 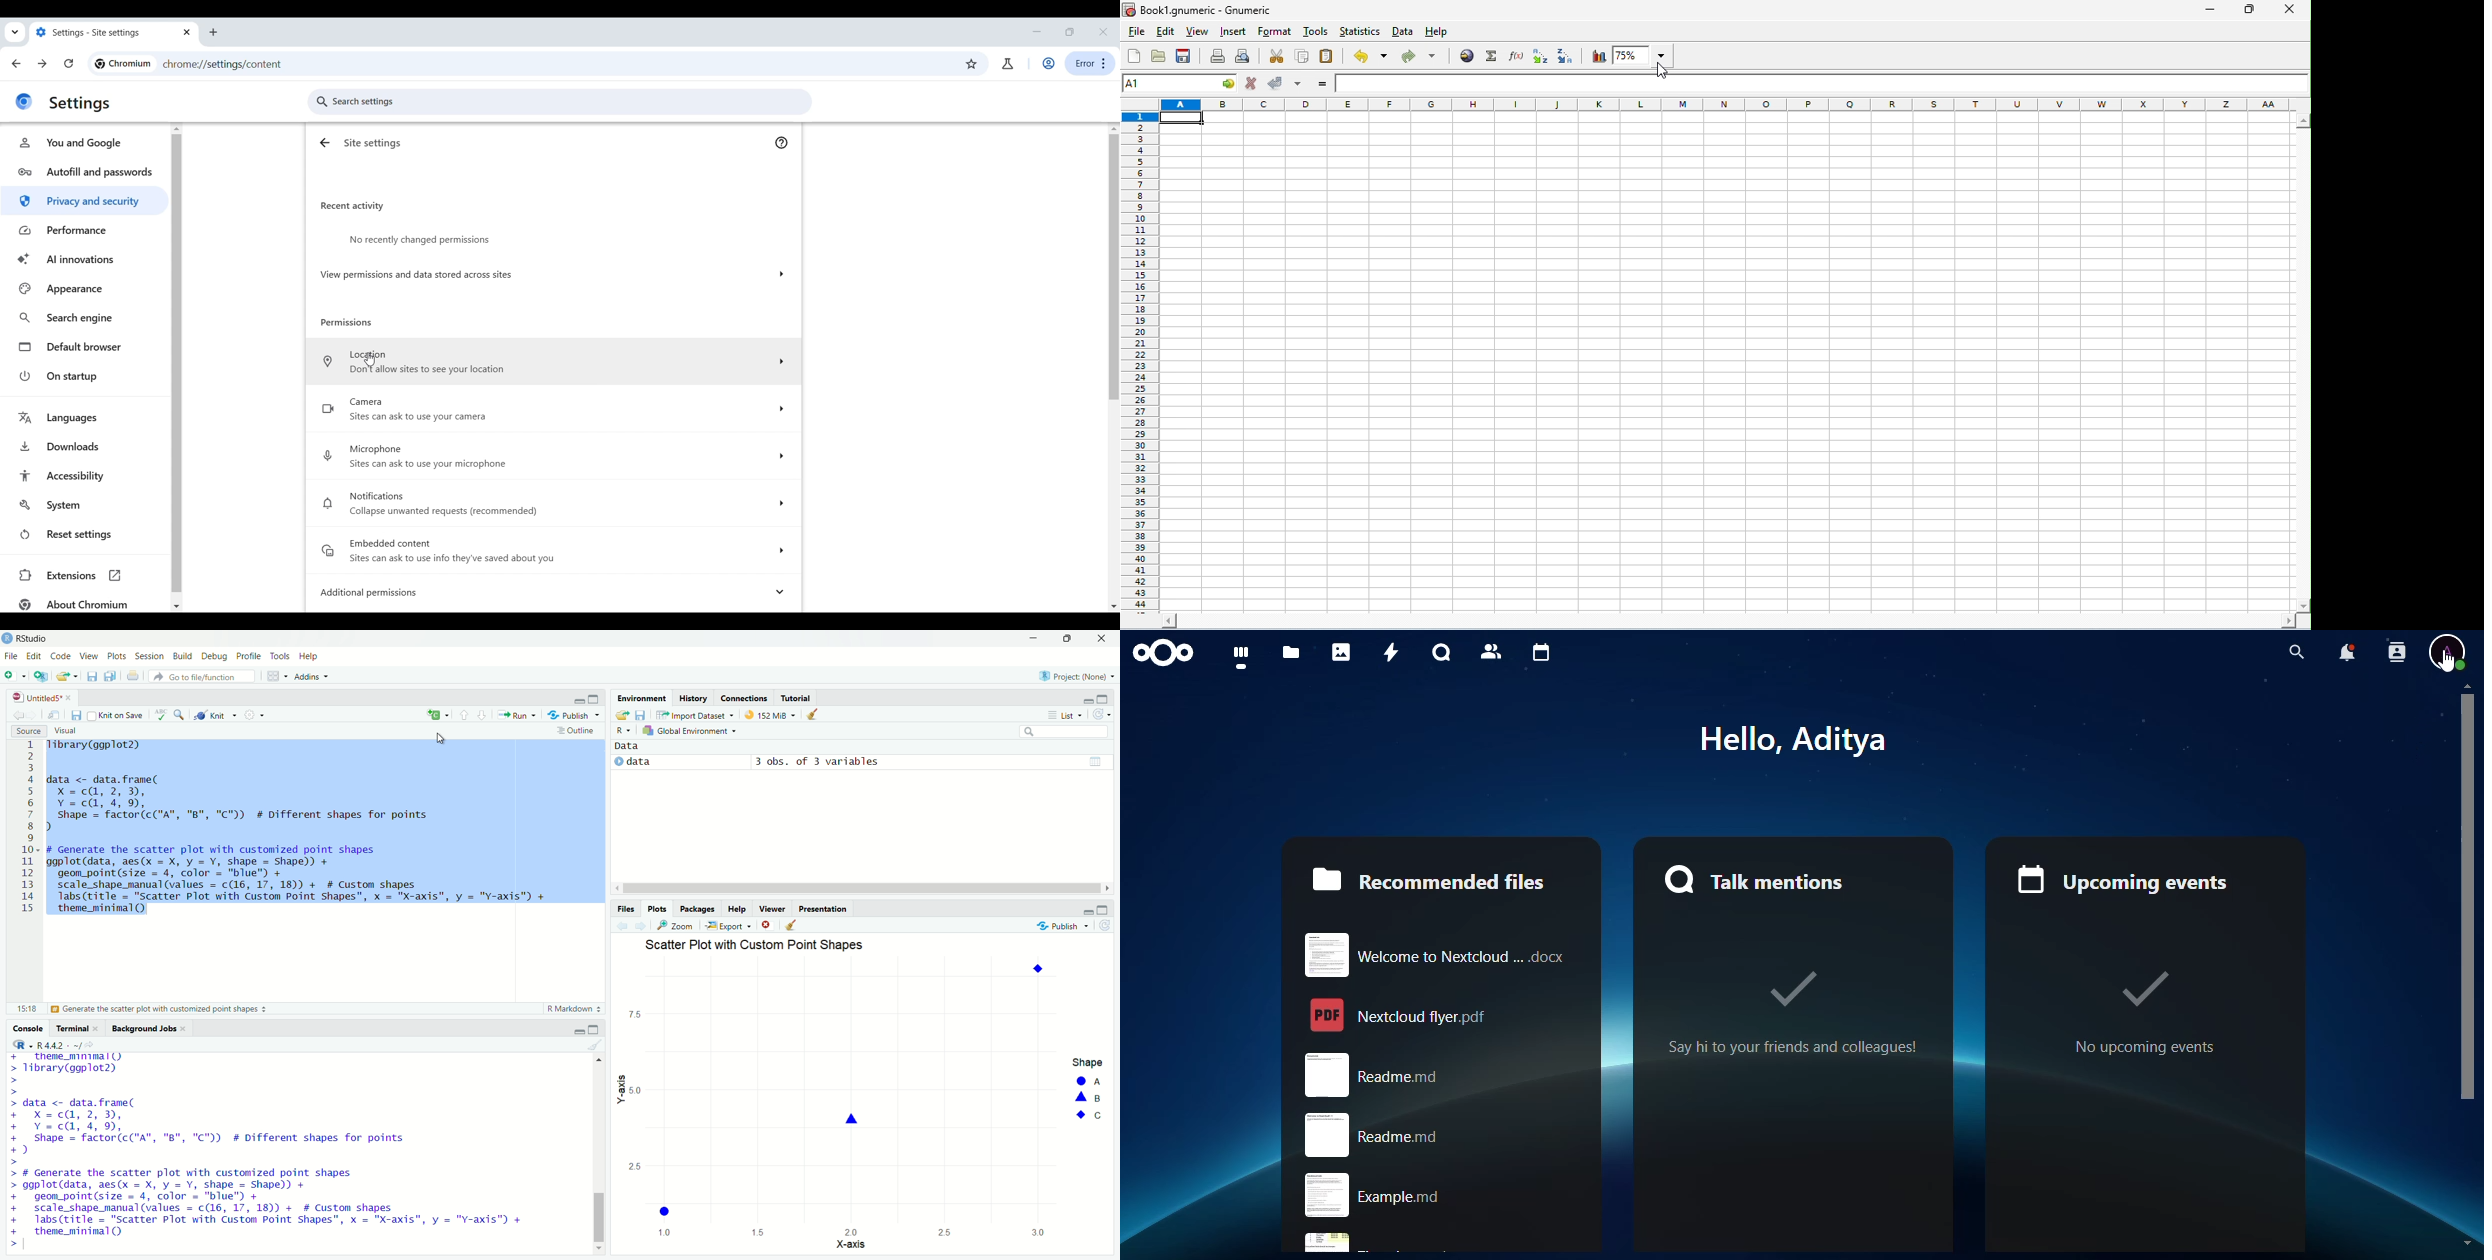 What do you see at coordinates (621, 1090) in the screenshot?
I see `Y-axis` at bounding box center [621, 1090].